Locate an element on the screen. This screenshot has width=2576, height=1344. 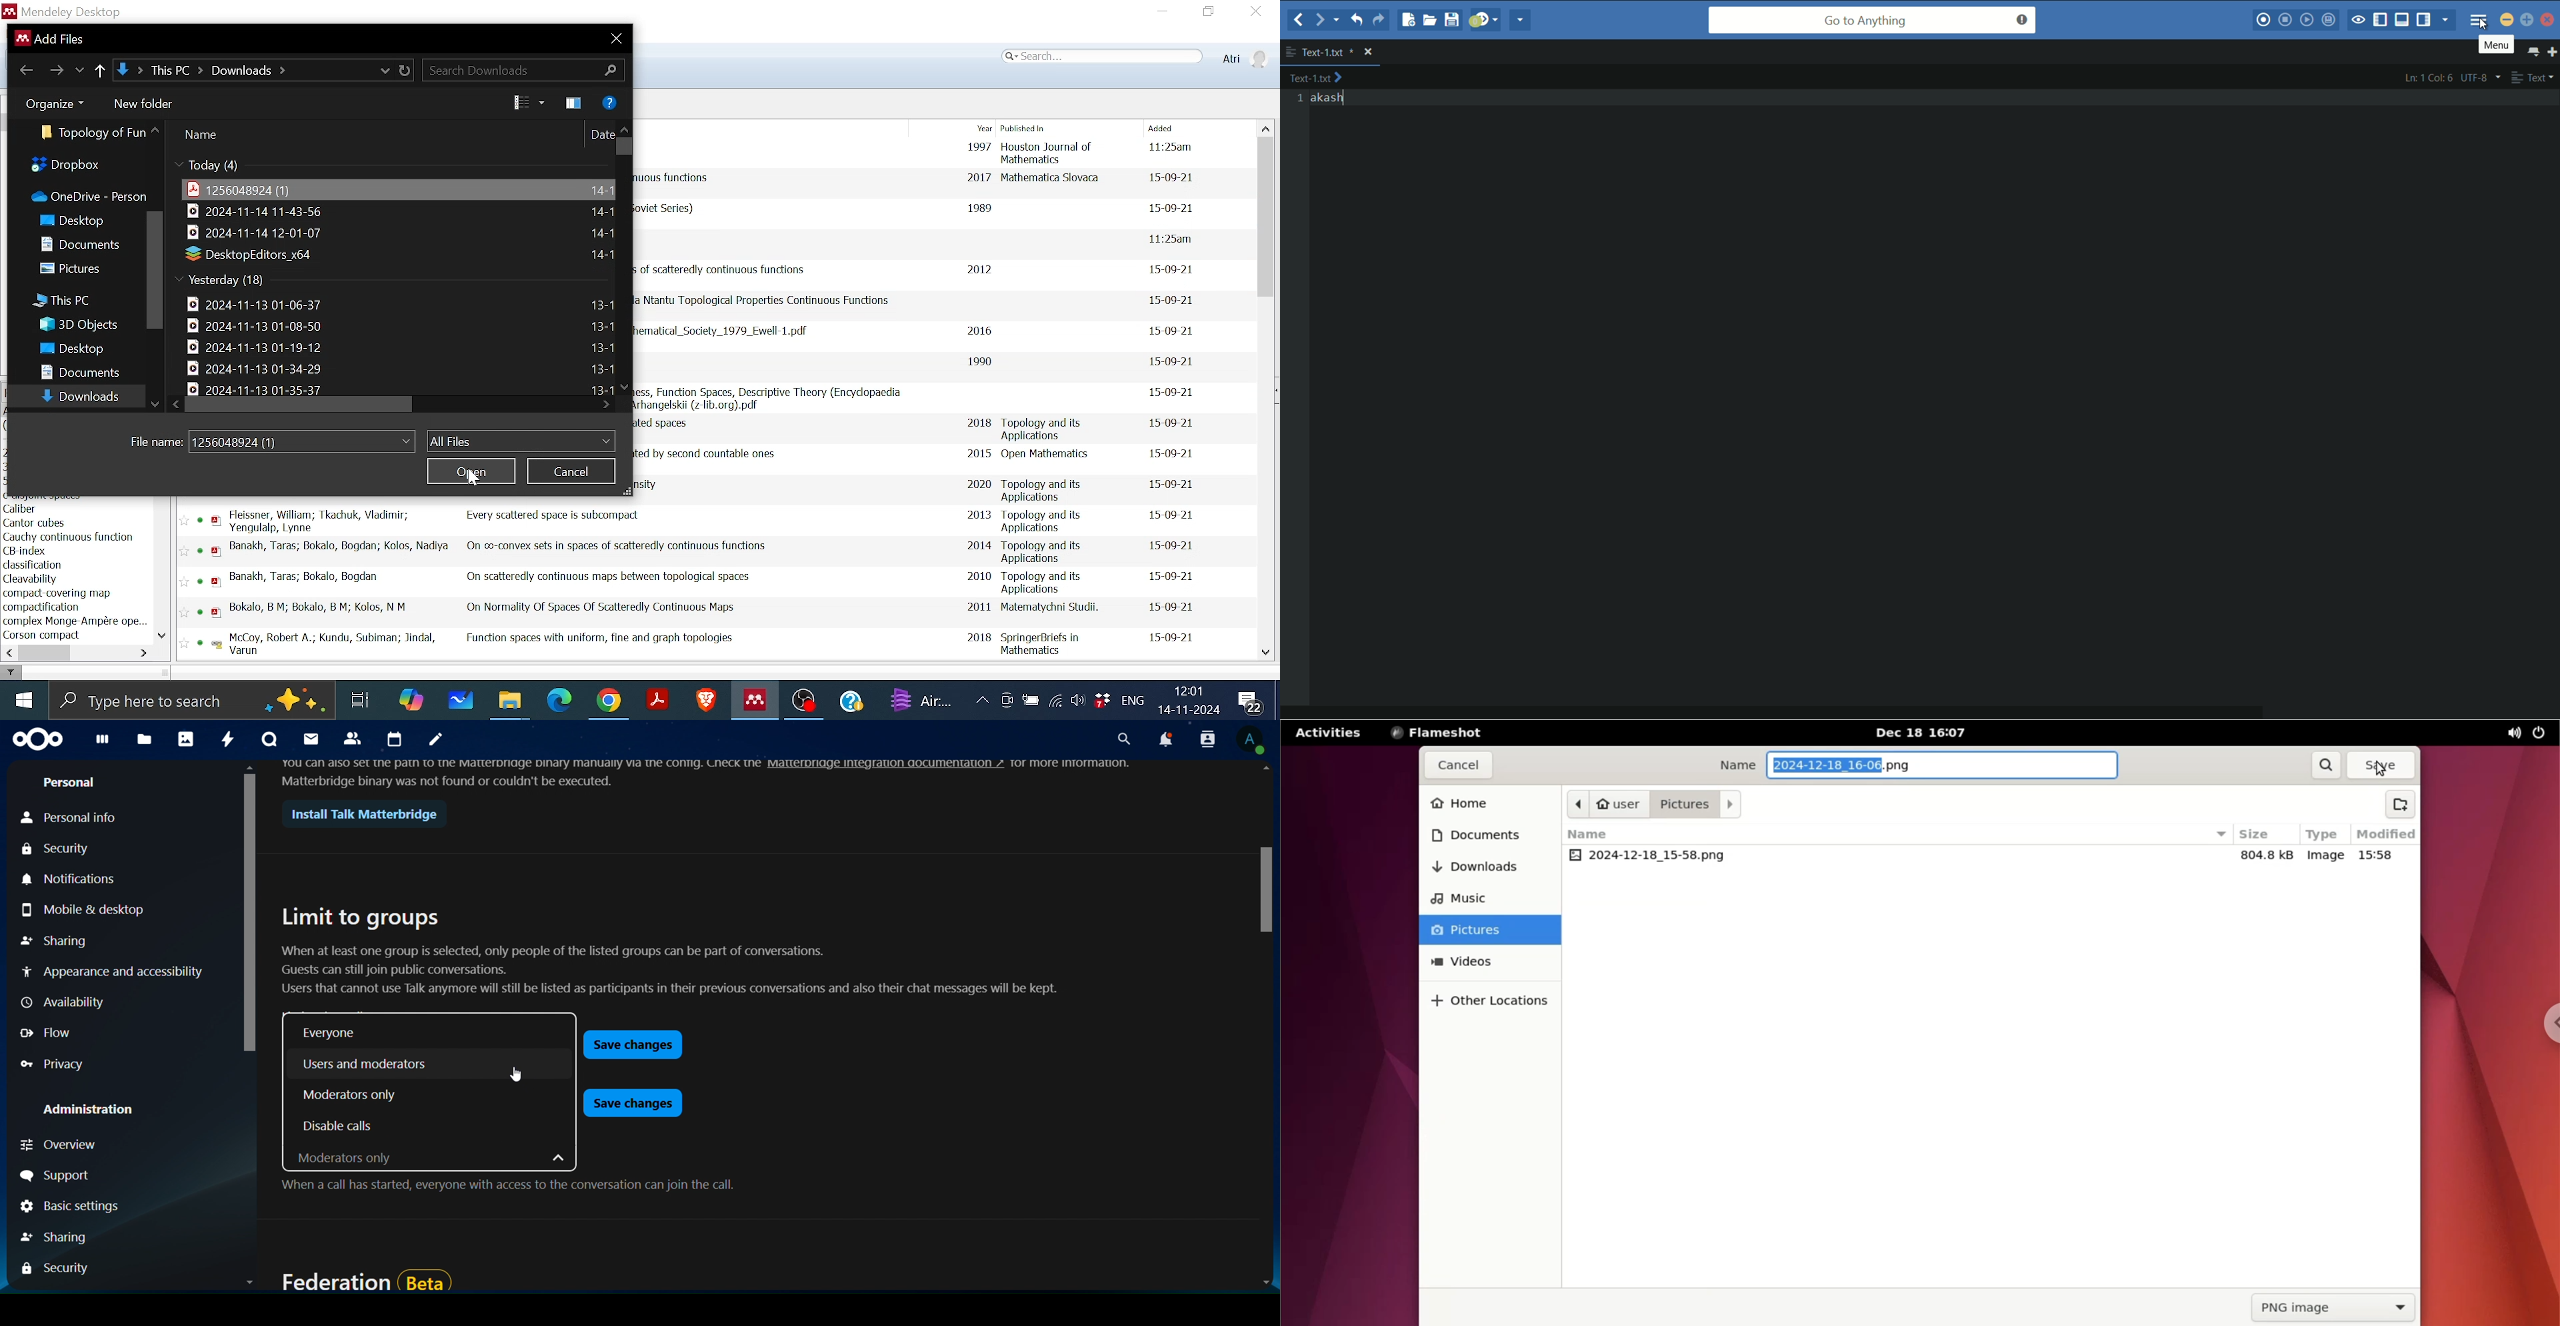
name is located at coordinates (212, 135).